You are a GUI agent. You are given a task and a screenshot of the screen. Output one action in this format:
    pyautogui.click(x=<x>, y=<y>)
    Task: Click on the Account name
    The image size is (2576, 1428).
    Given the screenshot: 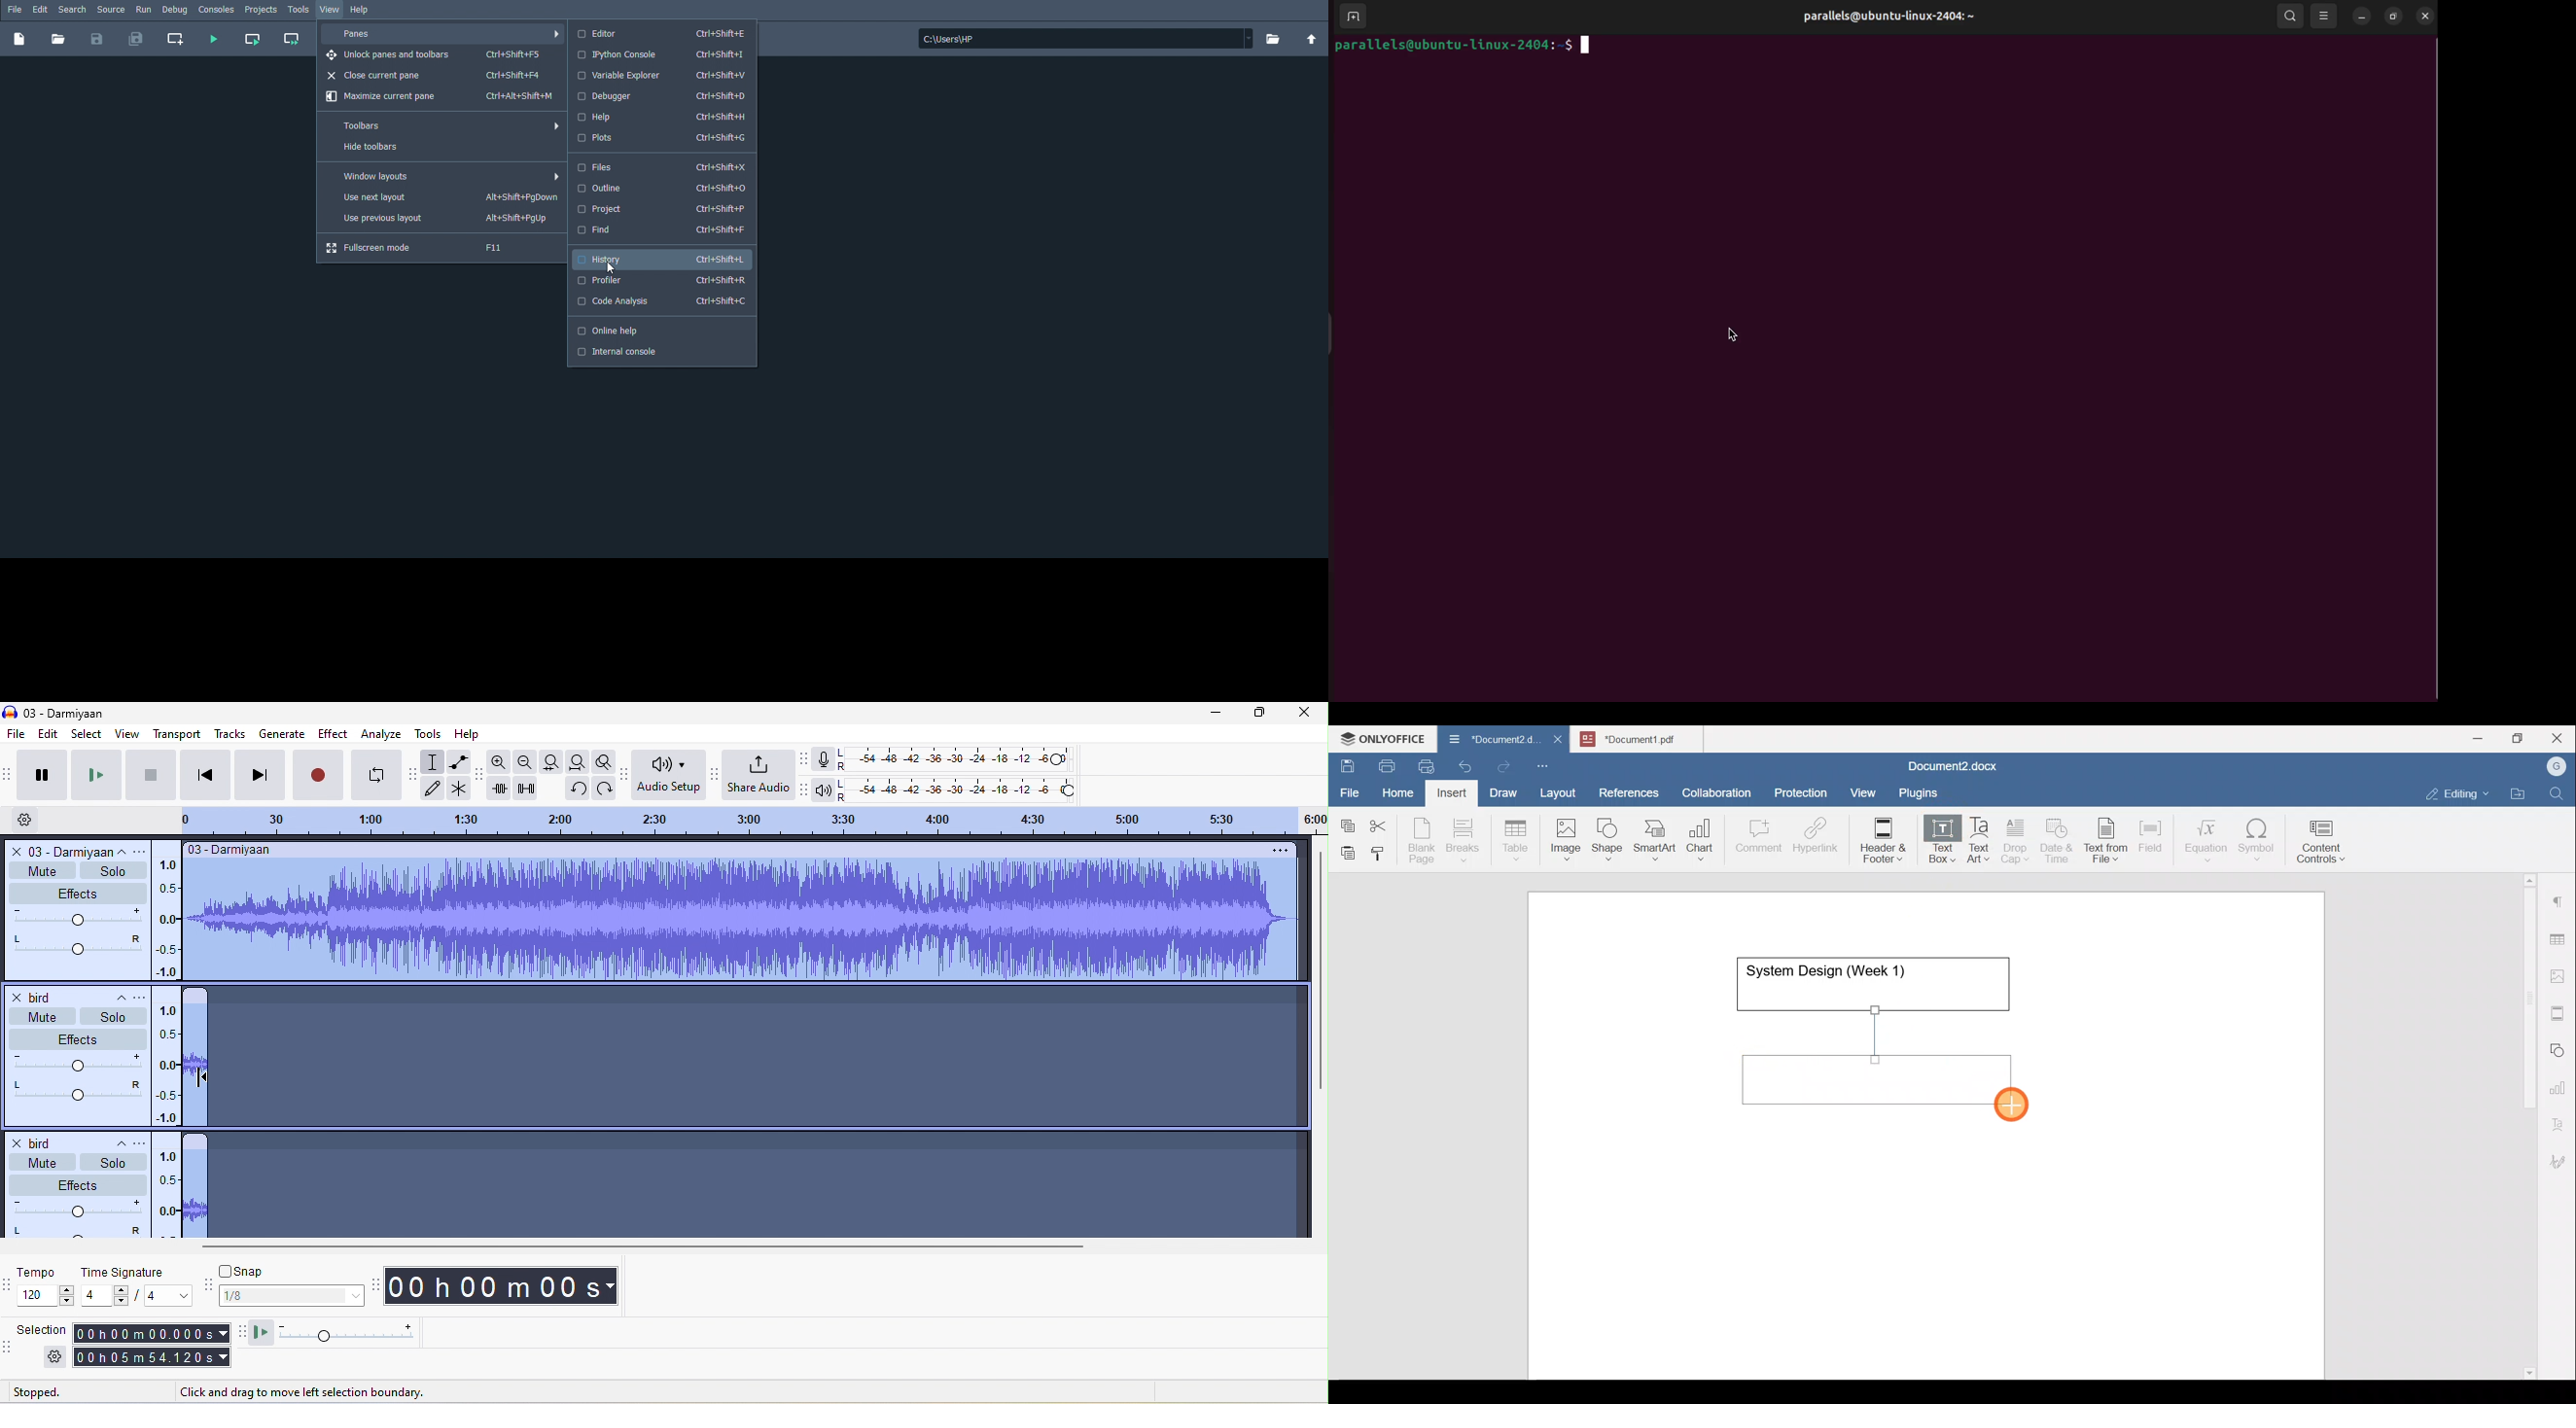 What is the action you would take?
    pyautogui.click(x=2554, y=767)
    